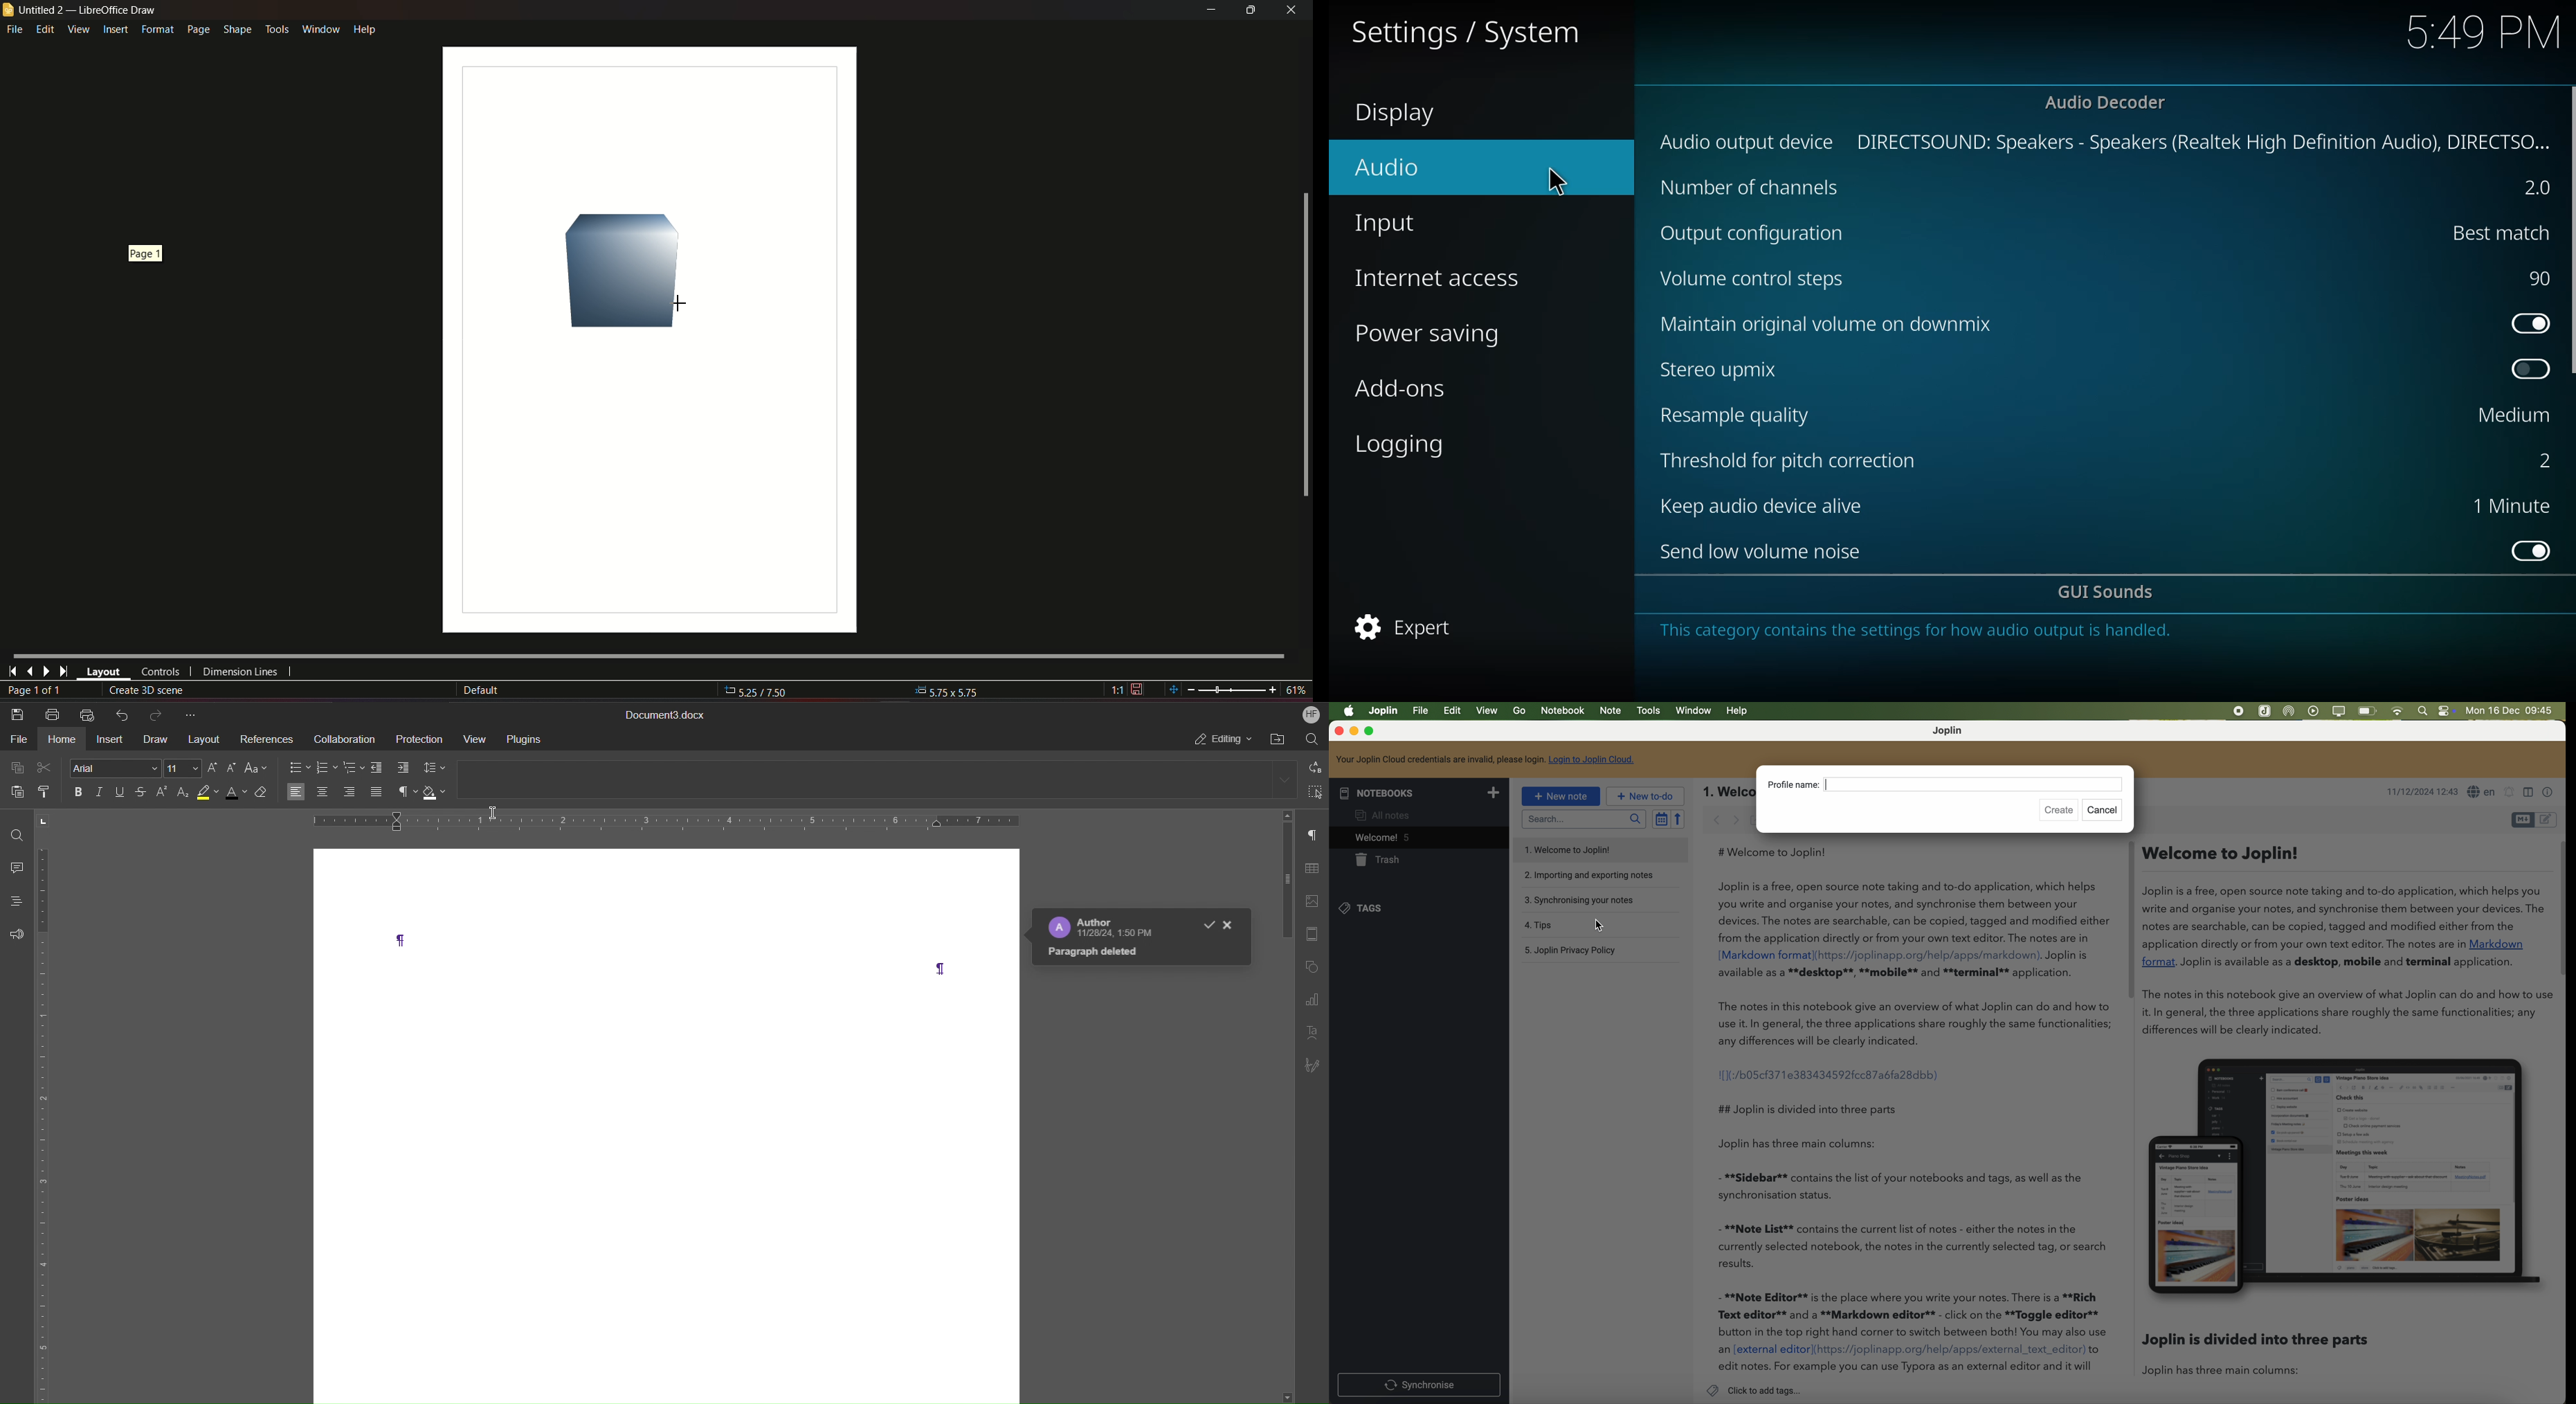 This screenshot has width=2576, height=1428. What do you see at coordinates (1561, 797) in the screenshot?
I see `new note` at bounding box center [1561, 797].